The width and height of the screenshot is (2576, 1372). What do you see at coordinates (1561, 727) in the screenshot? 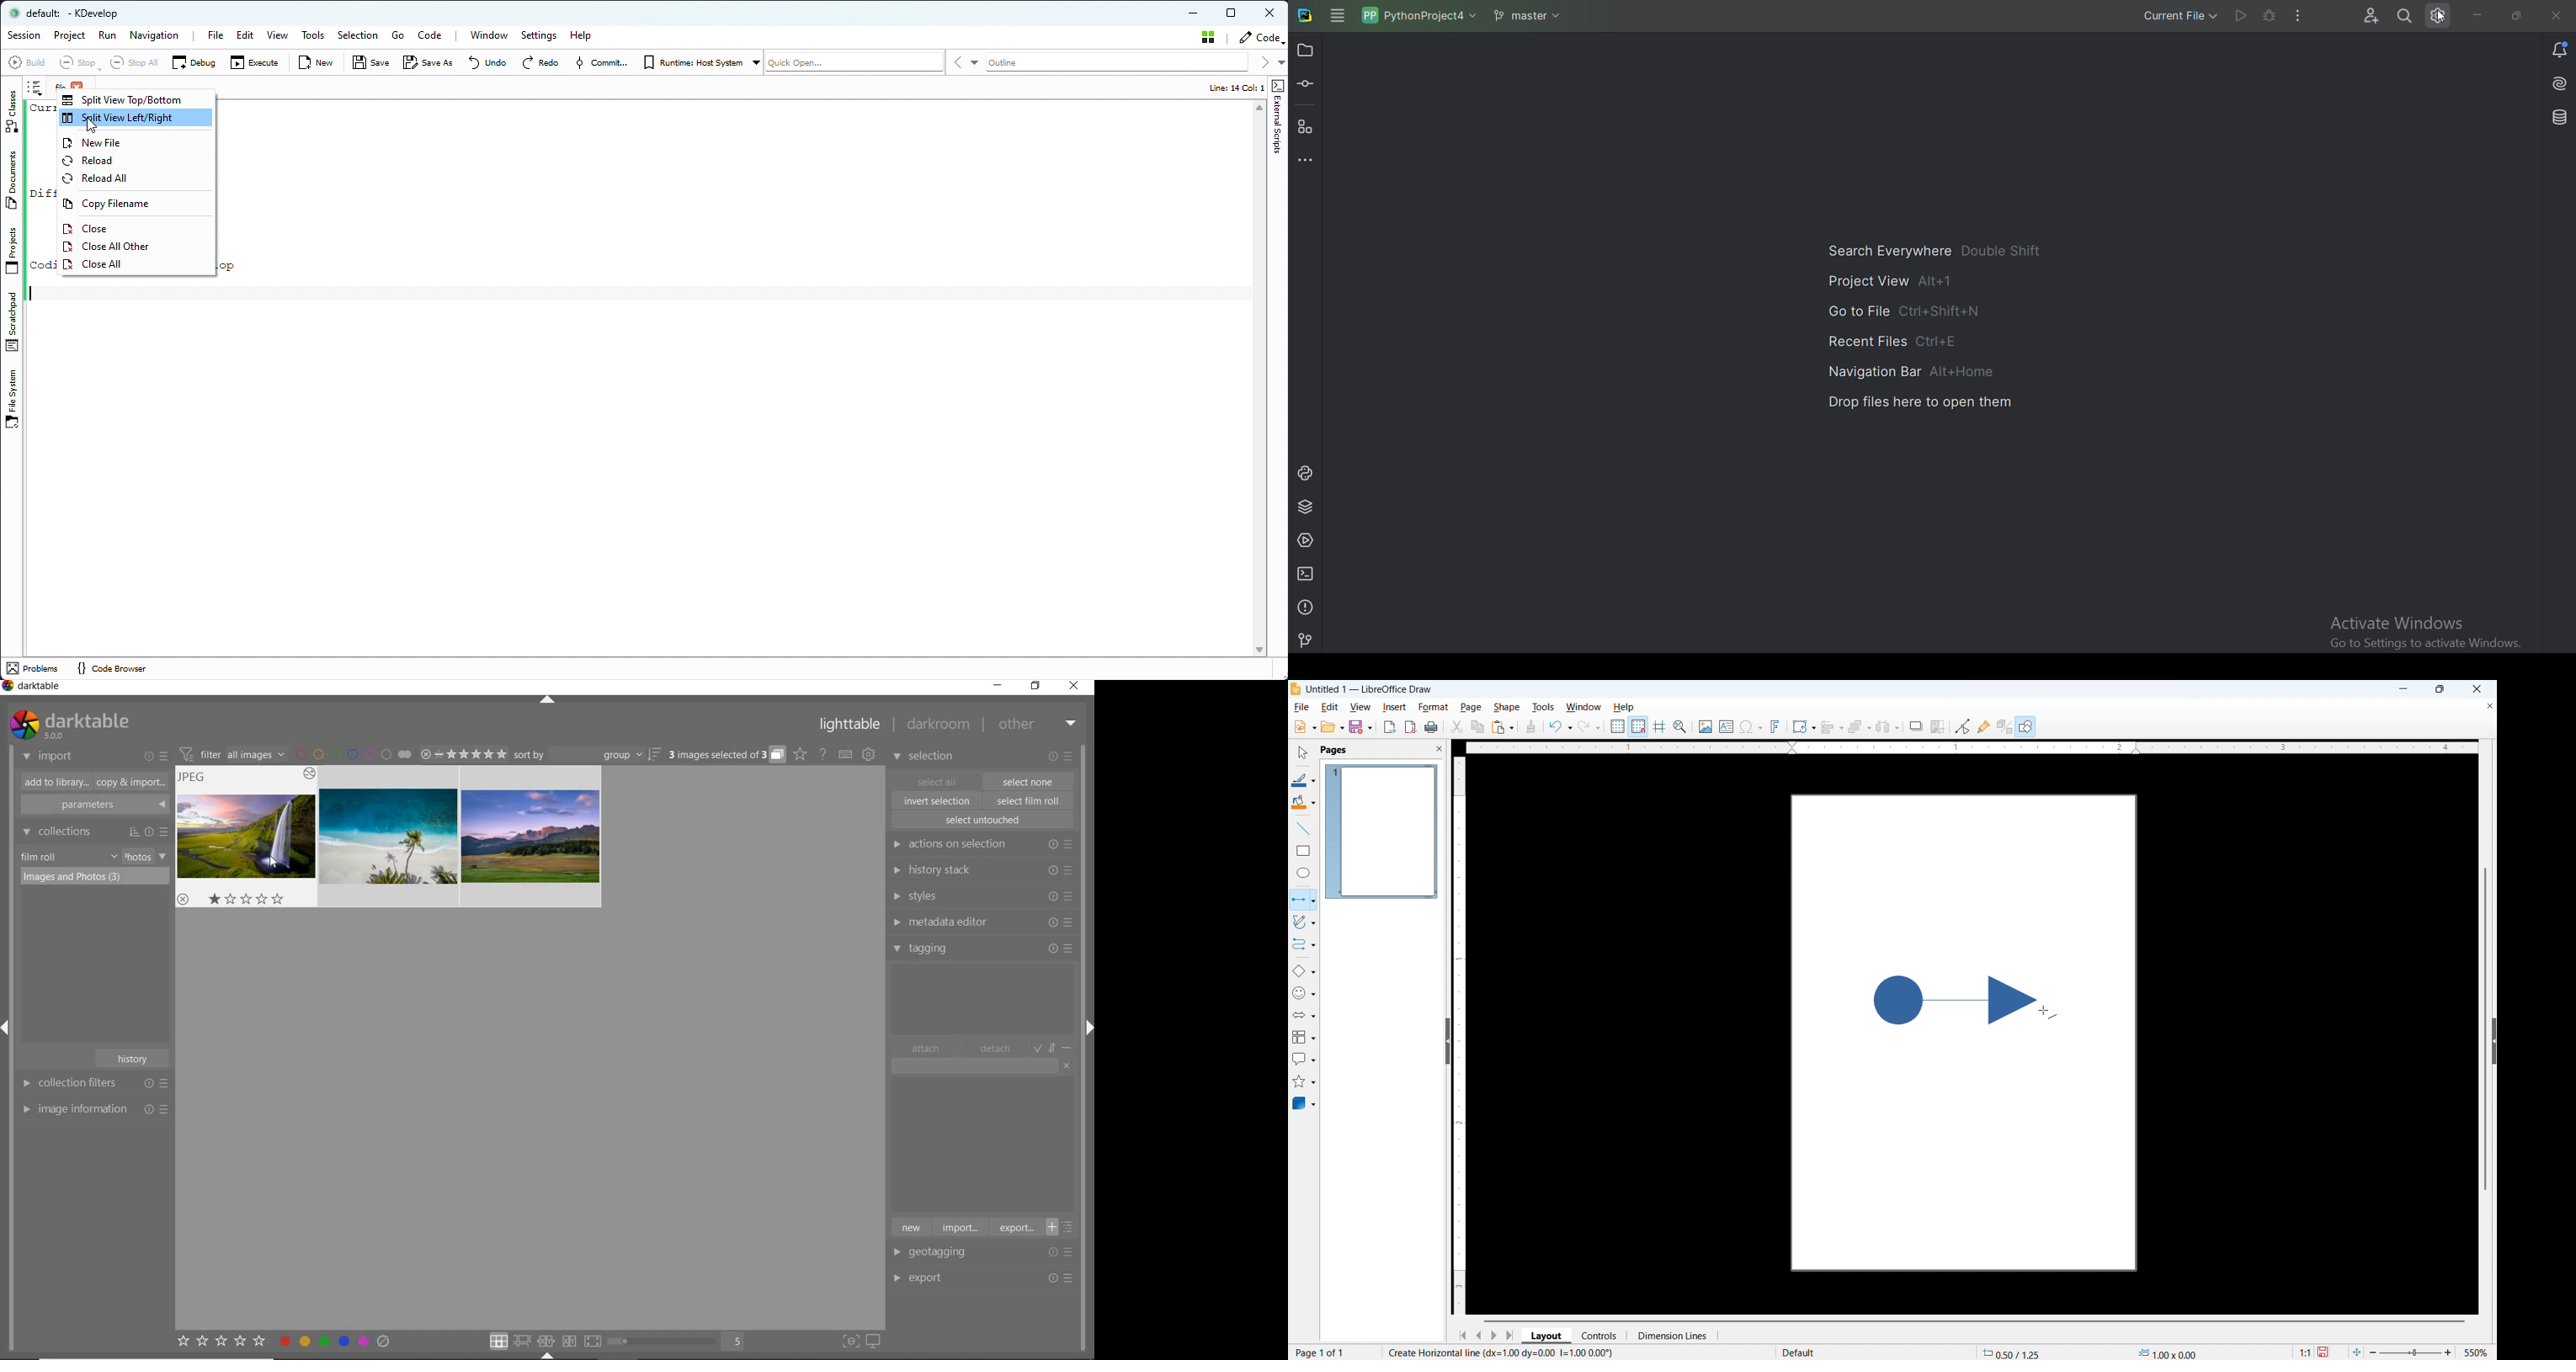
I see `Undo ` at bounding box center [1561, 727].